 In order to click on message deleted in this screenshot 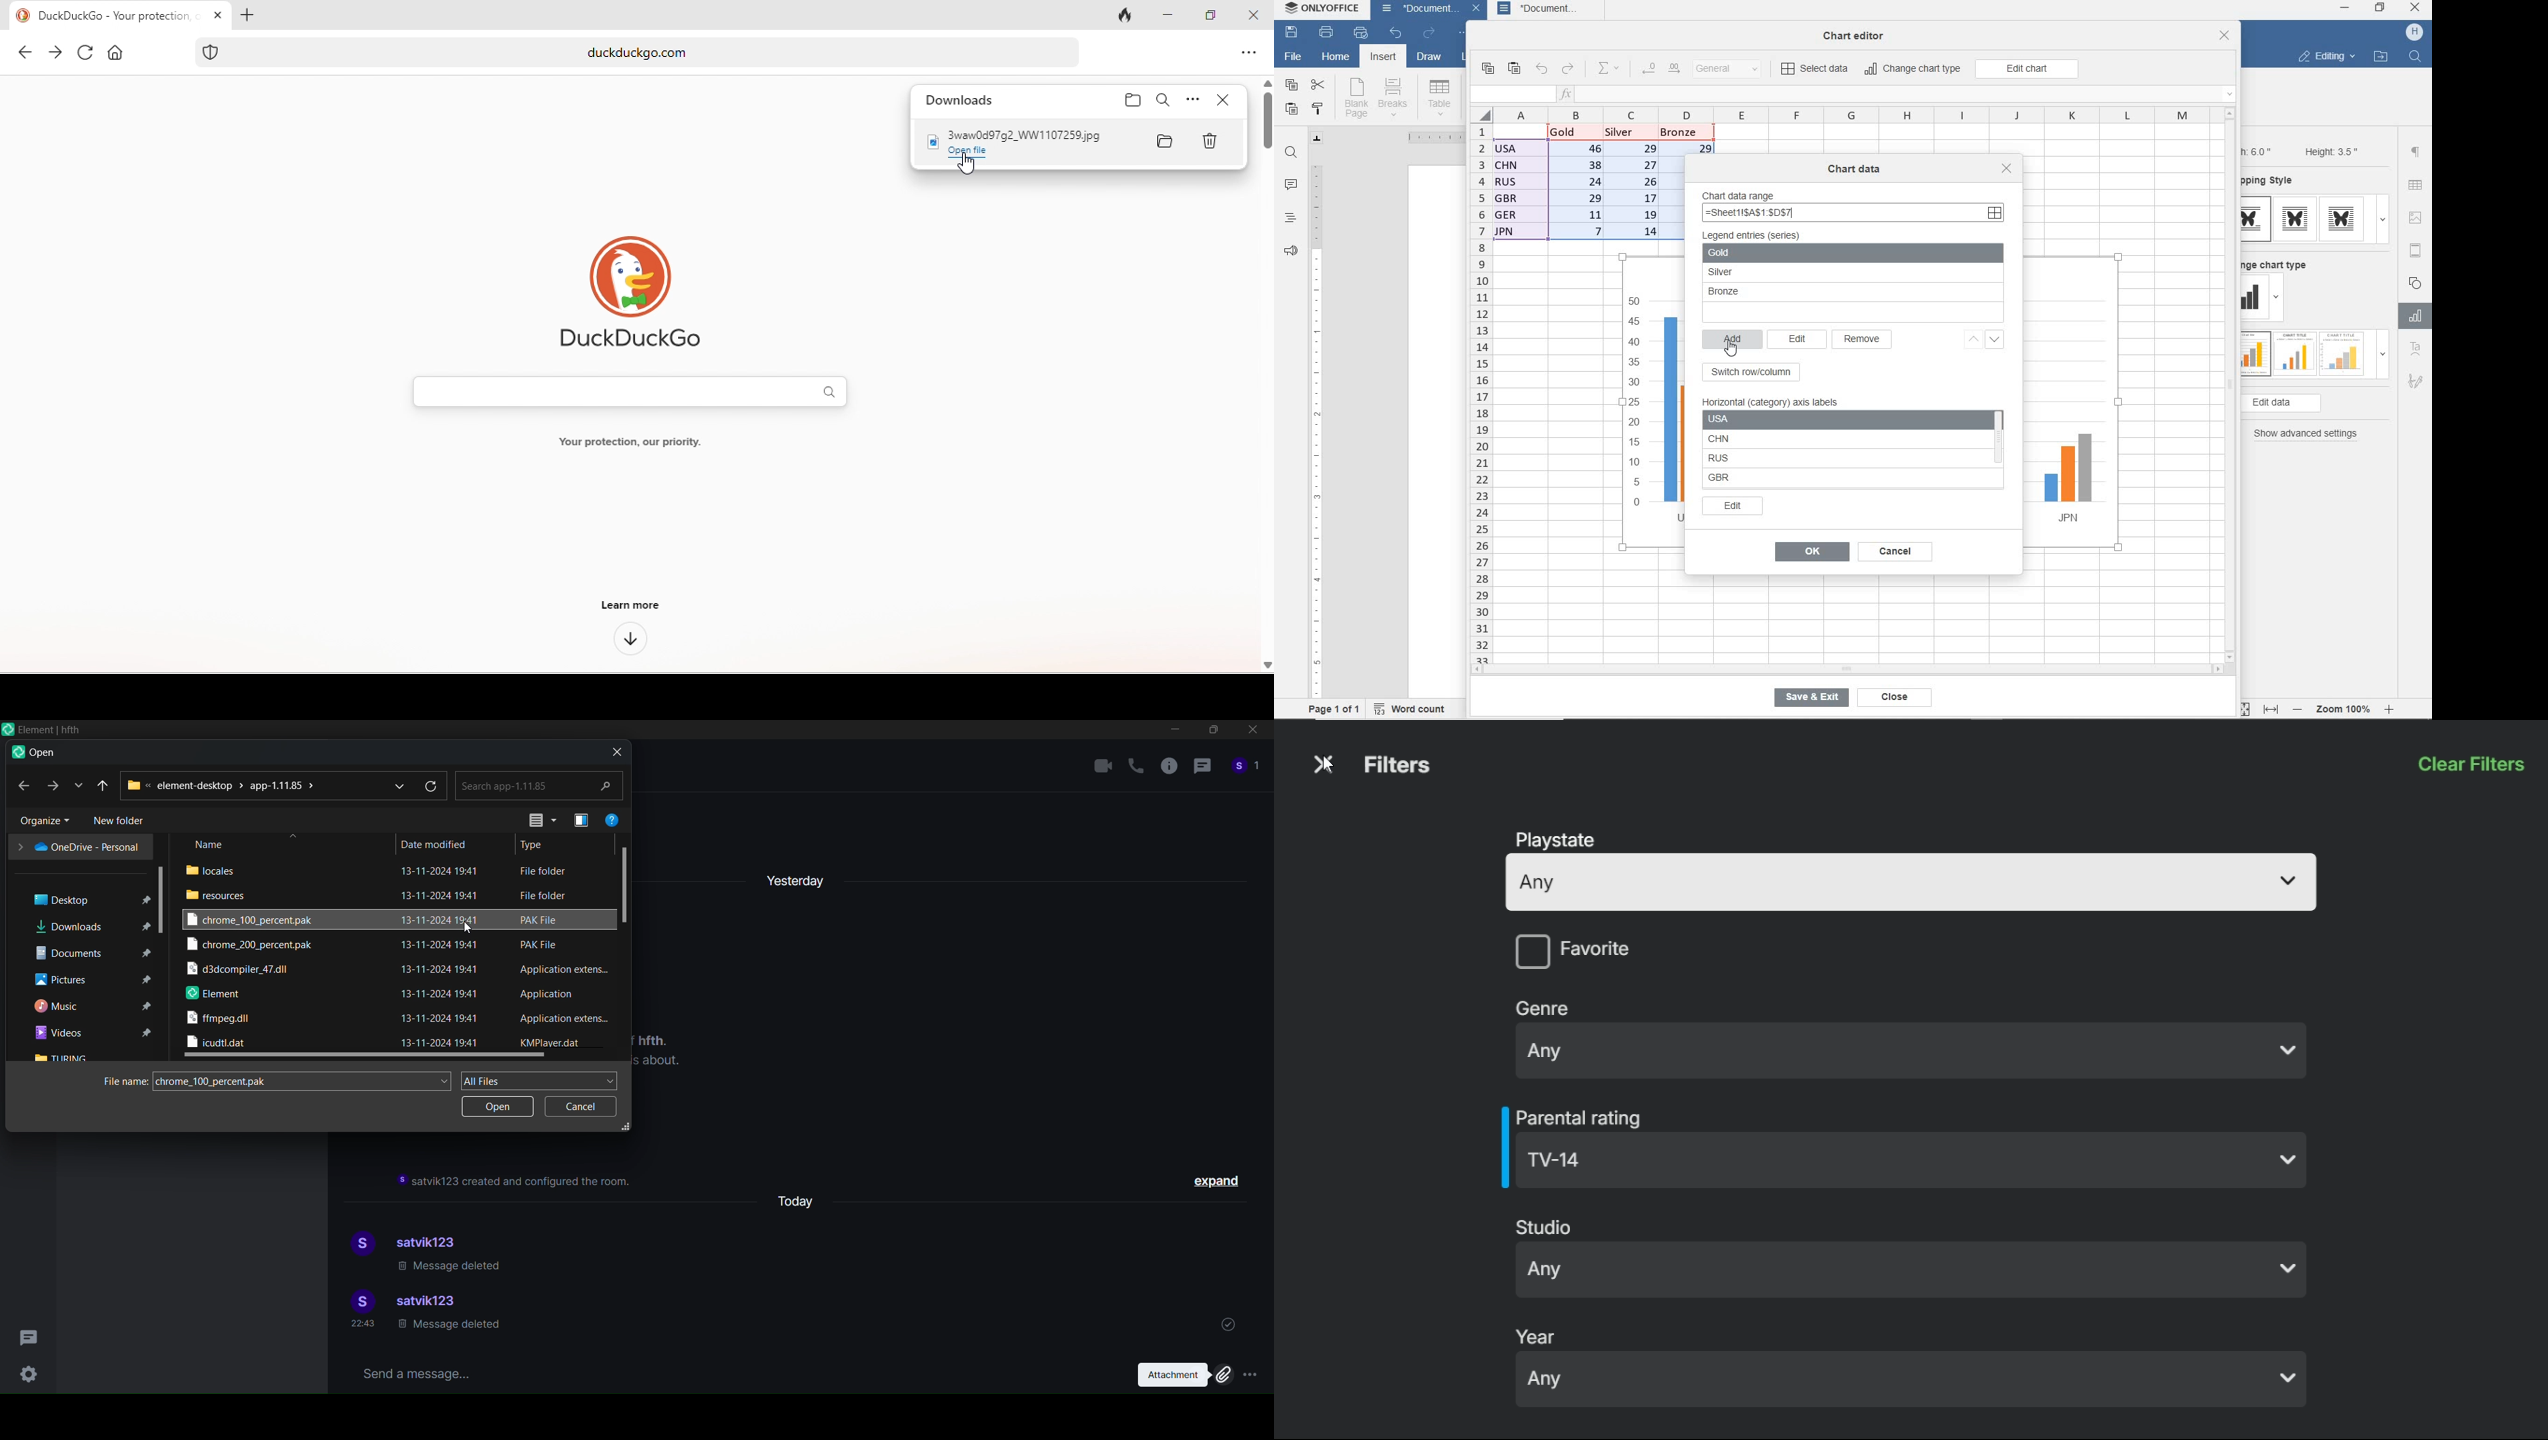, I will do `click(448, 1328)`.